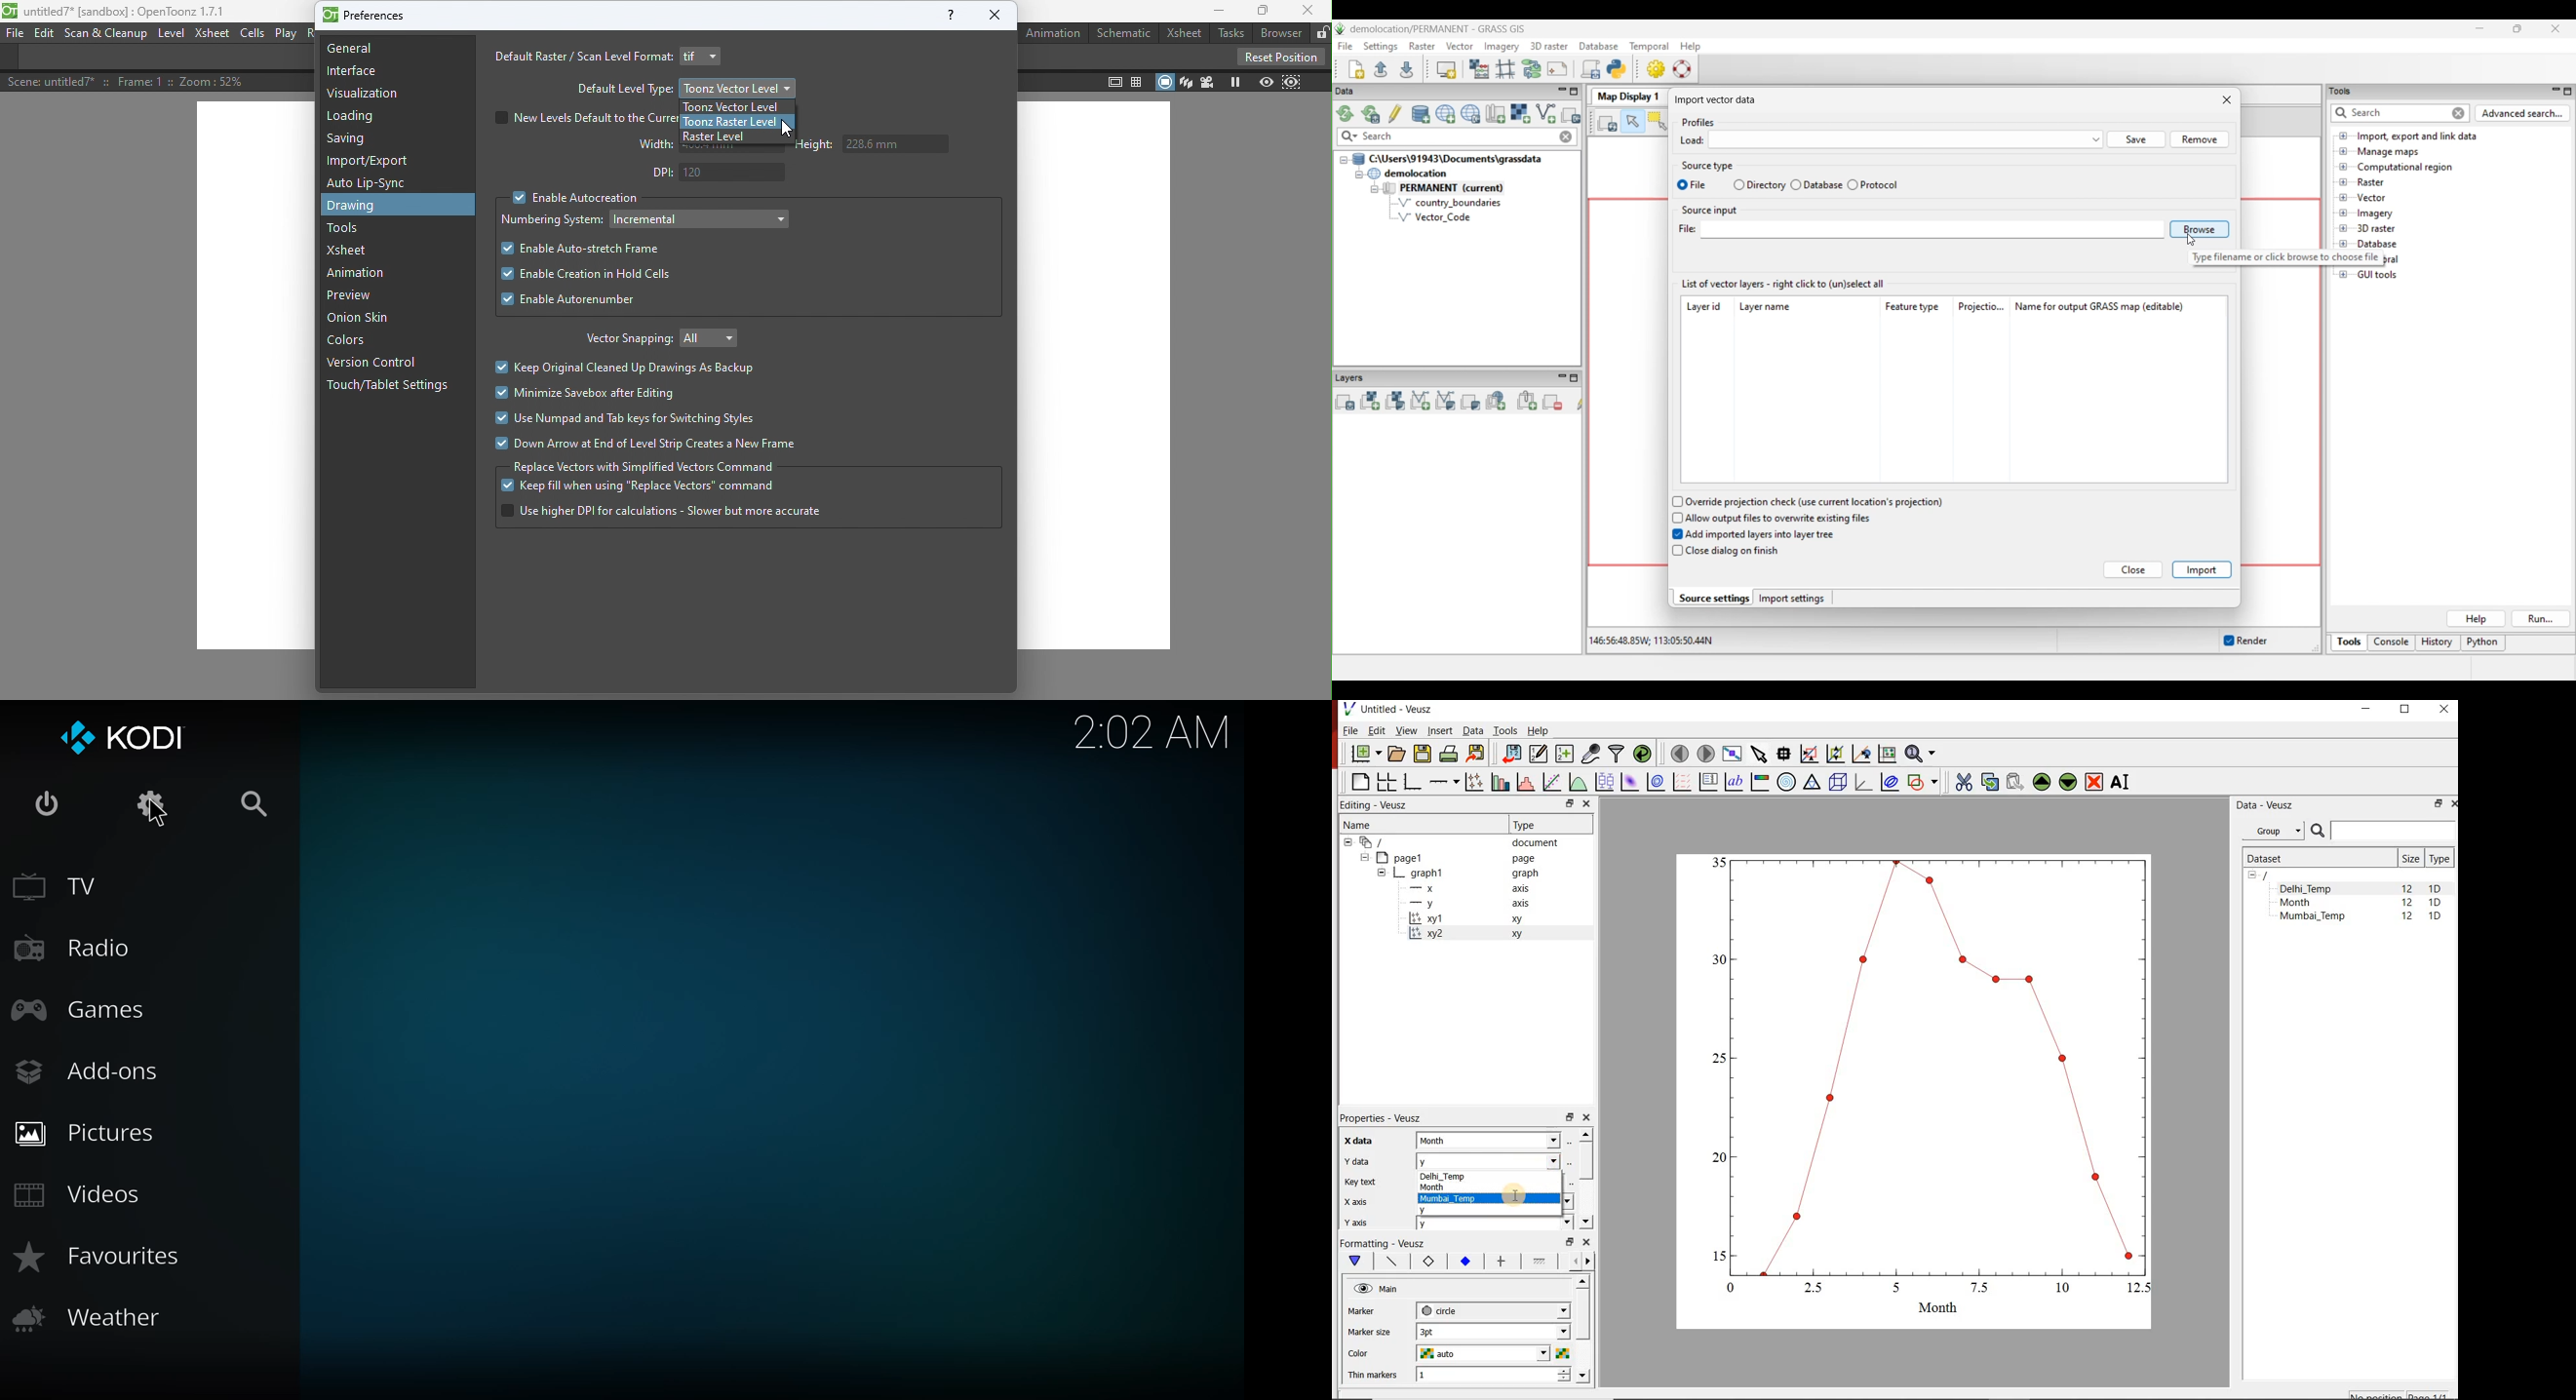 The image size is (2576, 1400). Describe the element at coordinates (80, 1193) in the screenshot. I see `videos` at that location.